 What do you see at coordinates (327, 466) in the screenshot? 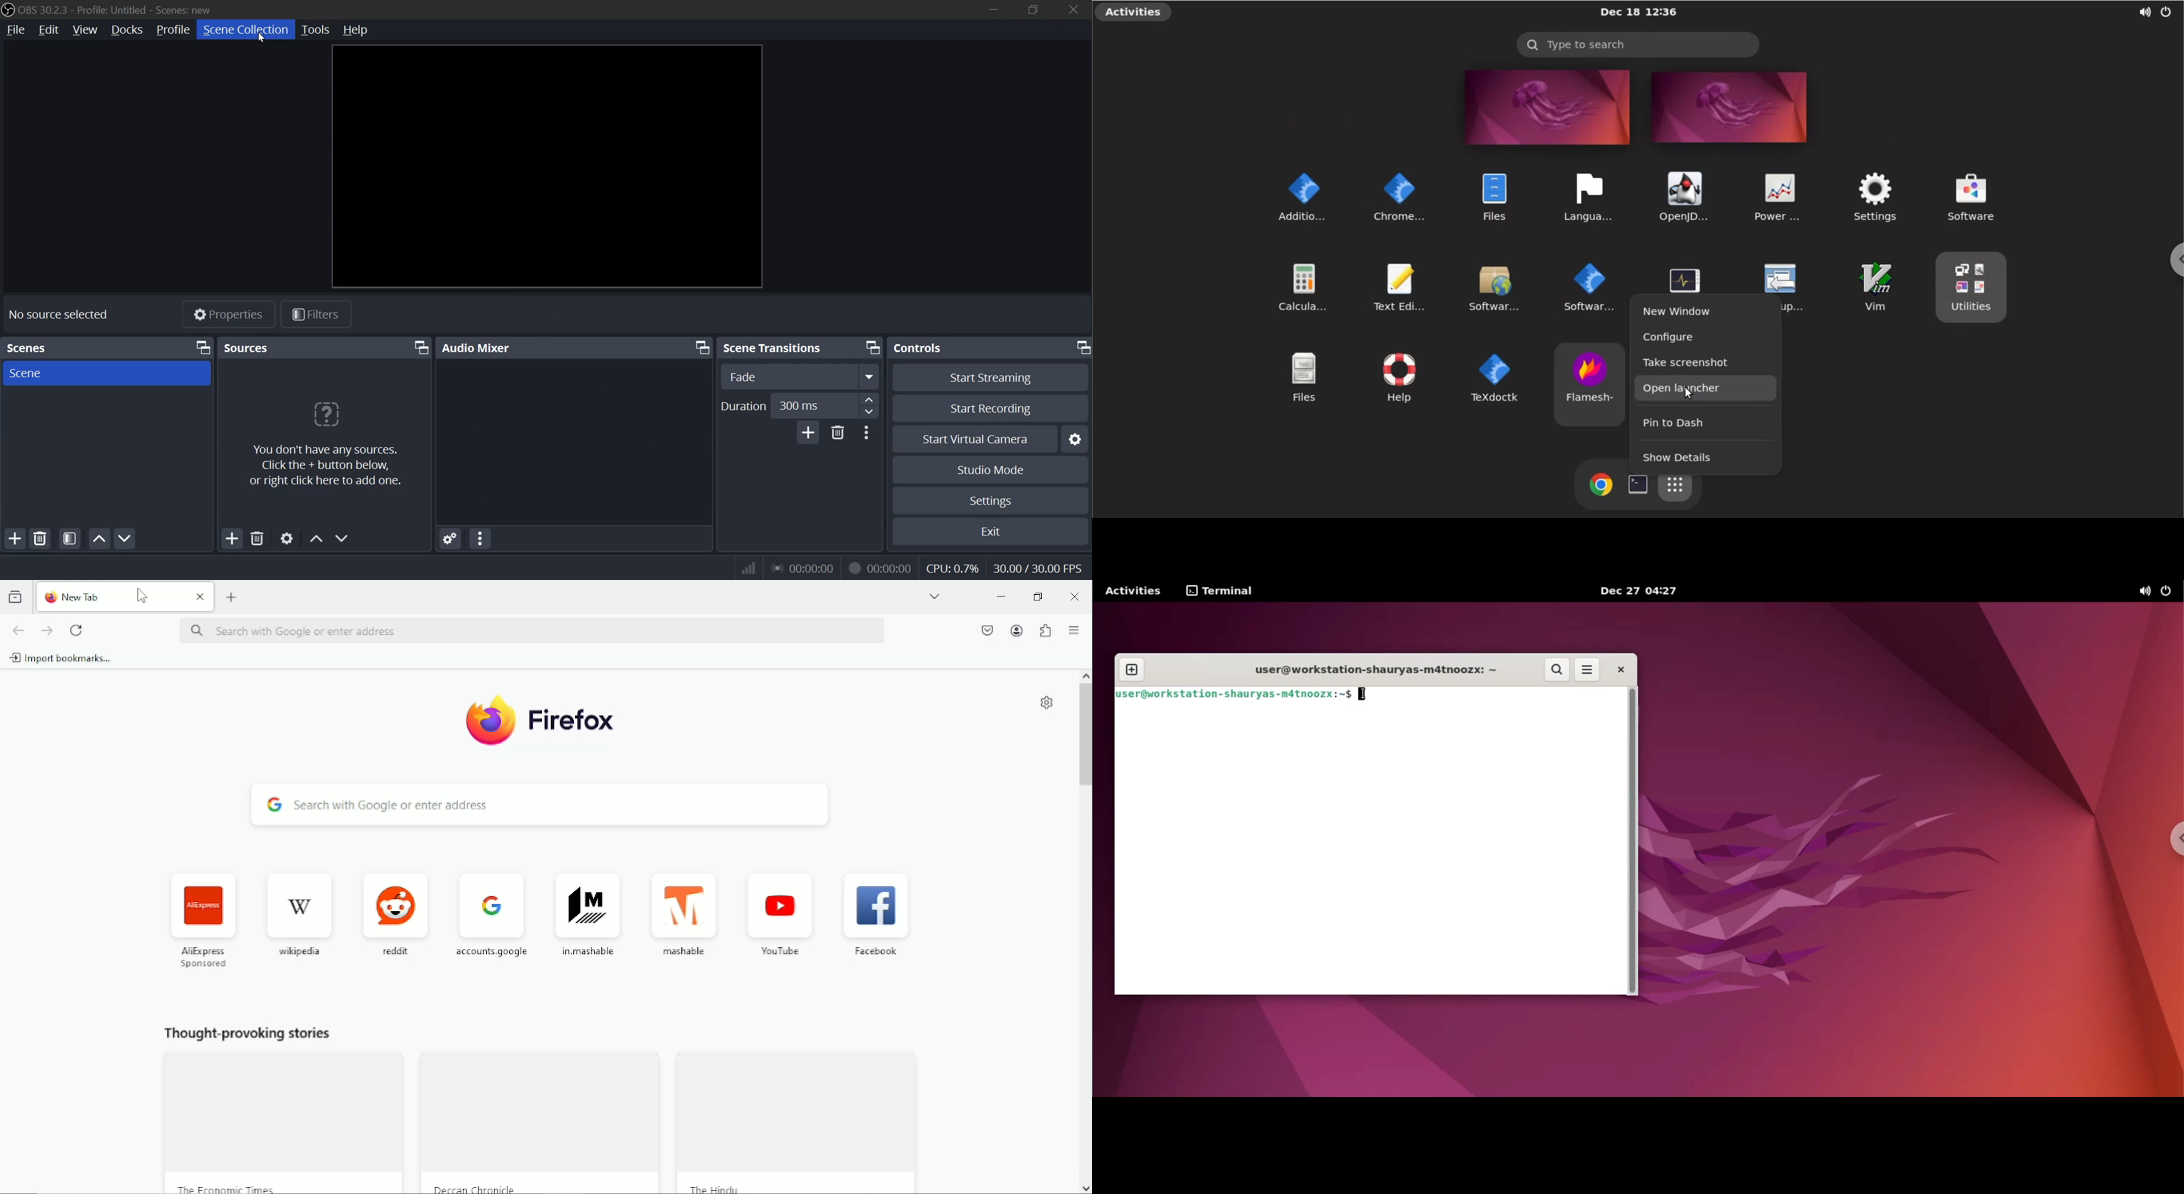
I see `You don't have any sources.
Click the + button below,
or right click here to add one.` at bounding box center [327, 466].